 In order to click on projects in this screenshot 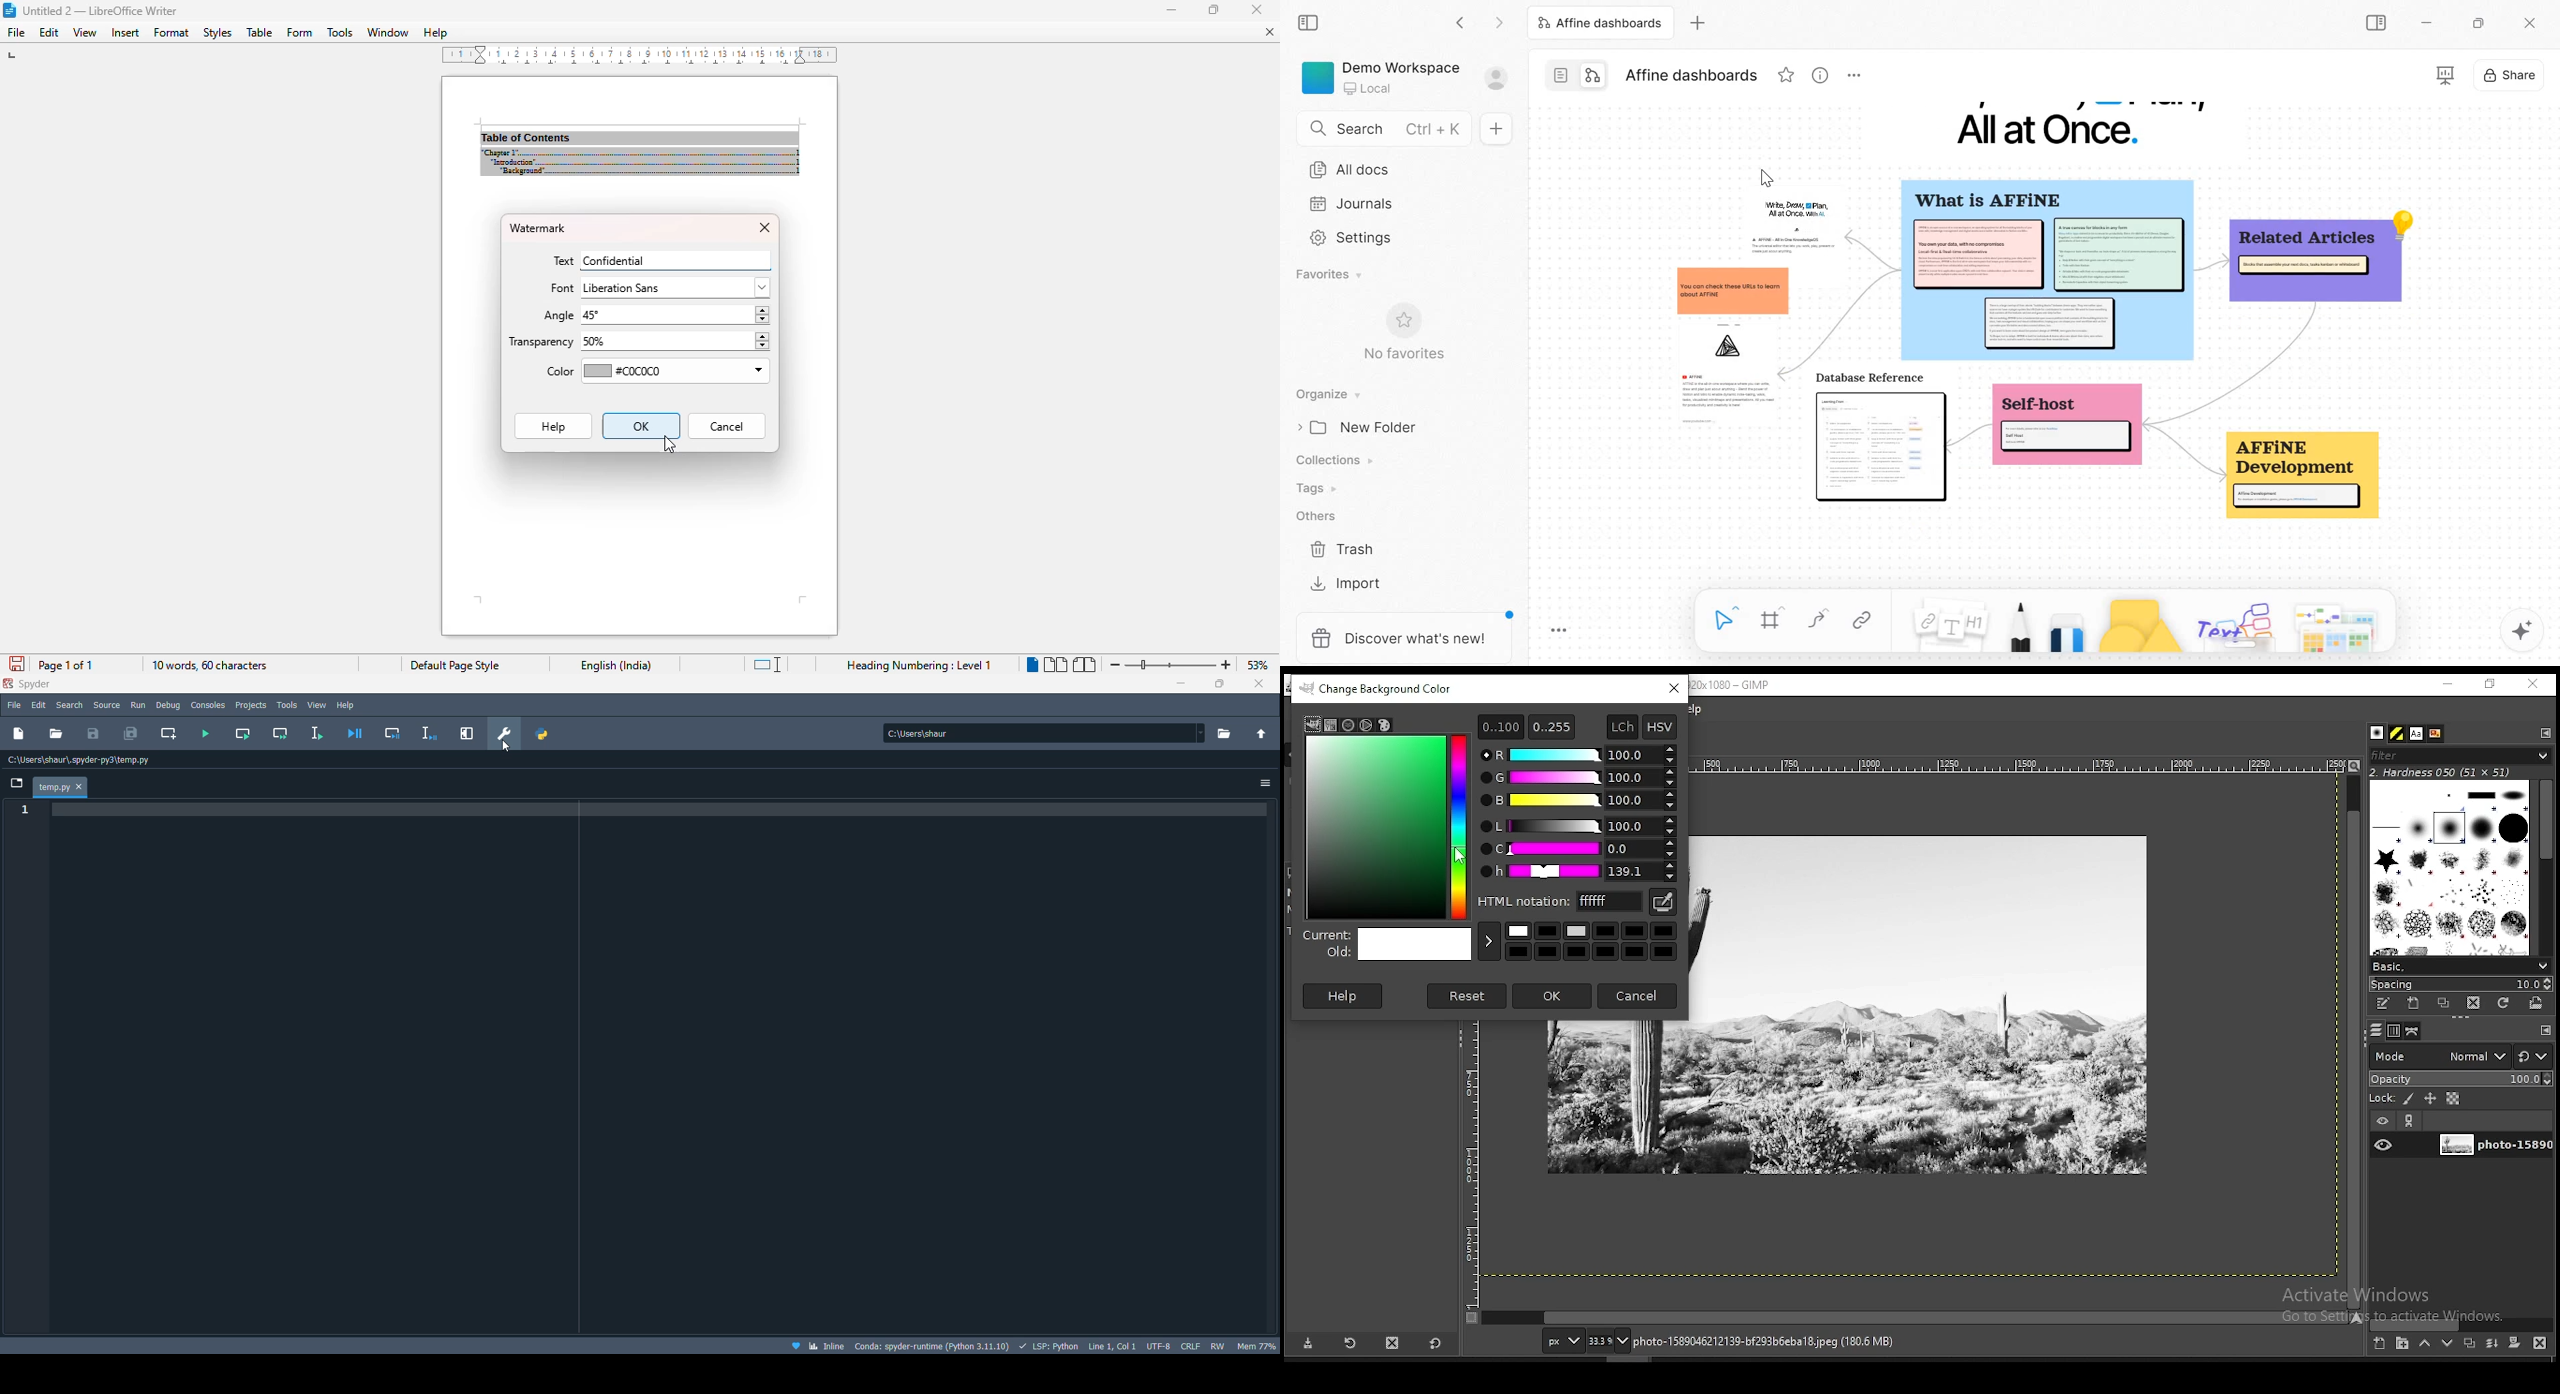, I will do `click(253, 705)`.